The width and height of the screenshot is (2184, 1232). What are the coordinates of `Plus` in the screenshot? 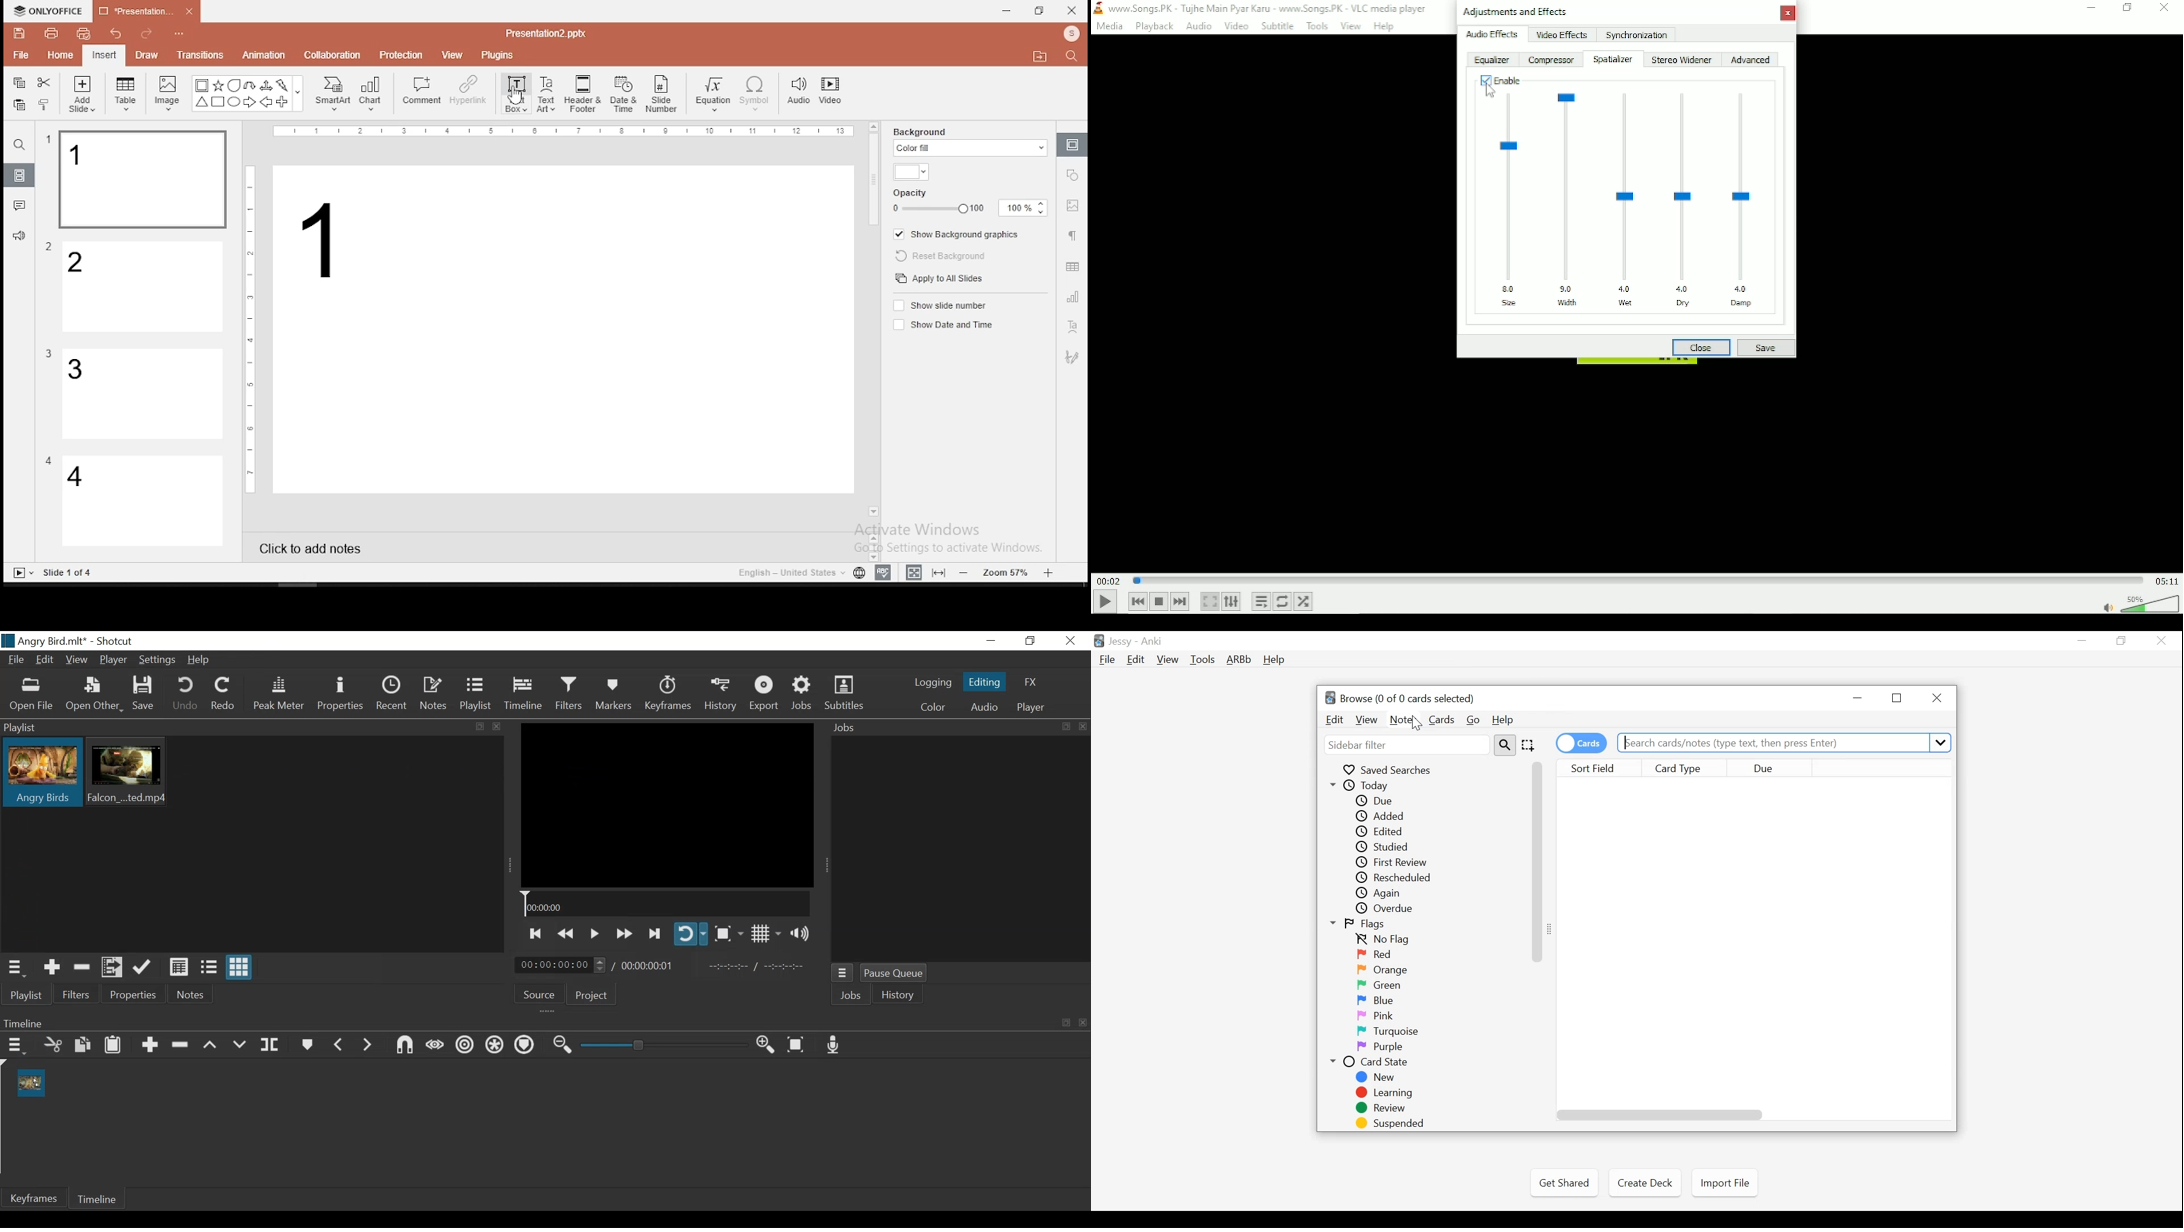 It's located at (283, 102).